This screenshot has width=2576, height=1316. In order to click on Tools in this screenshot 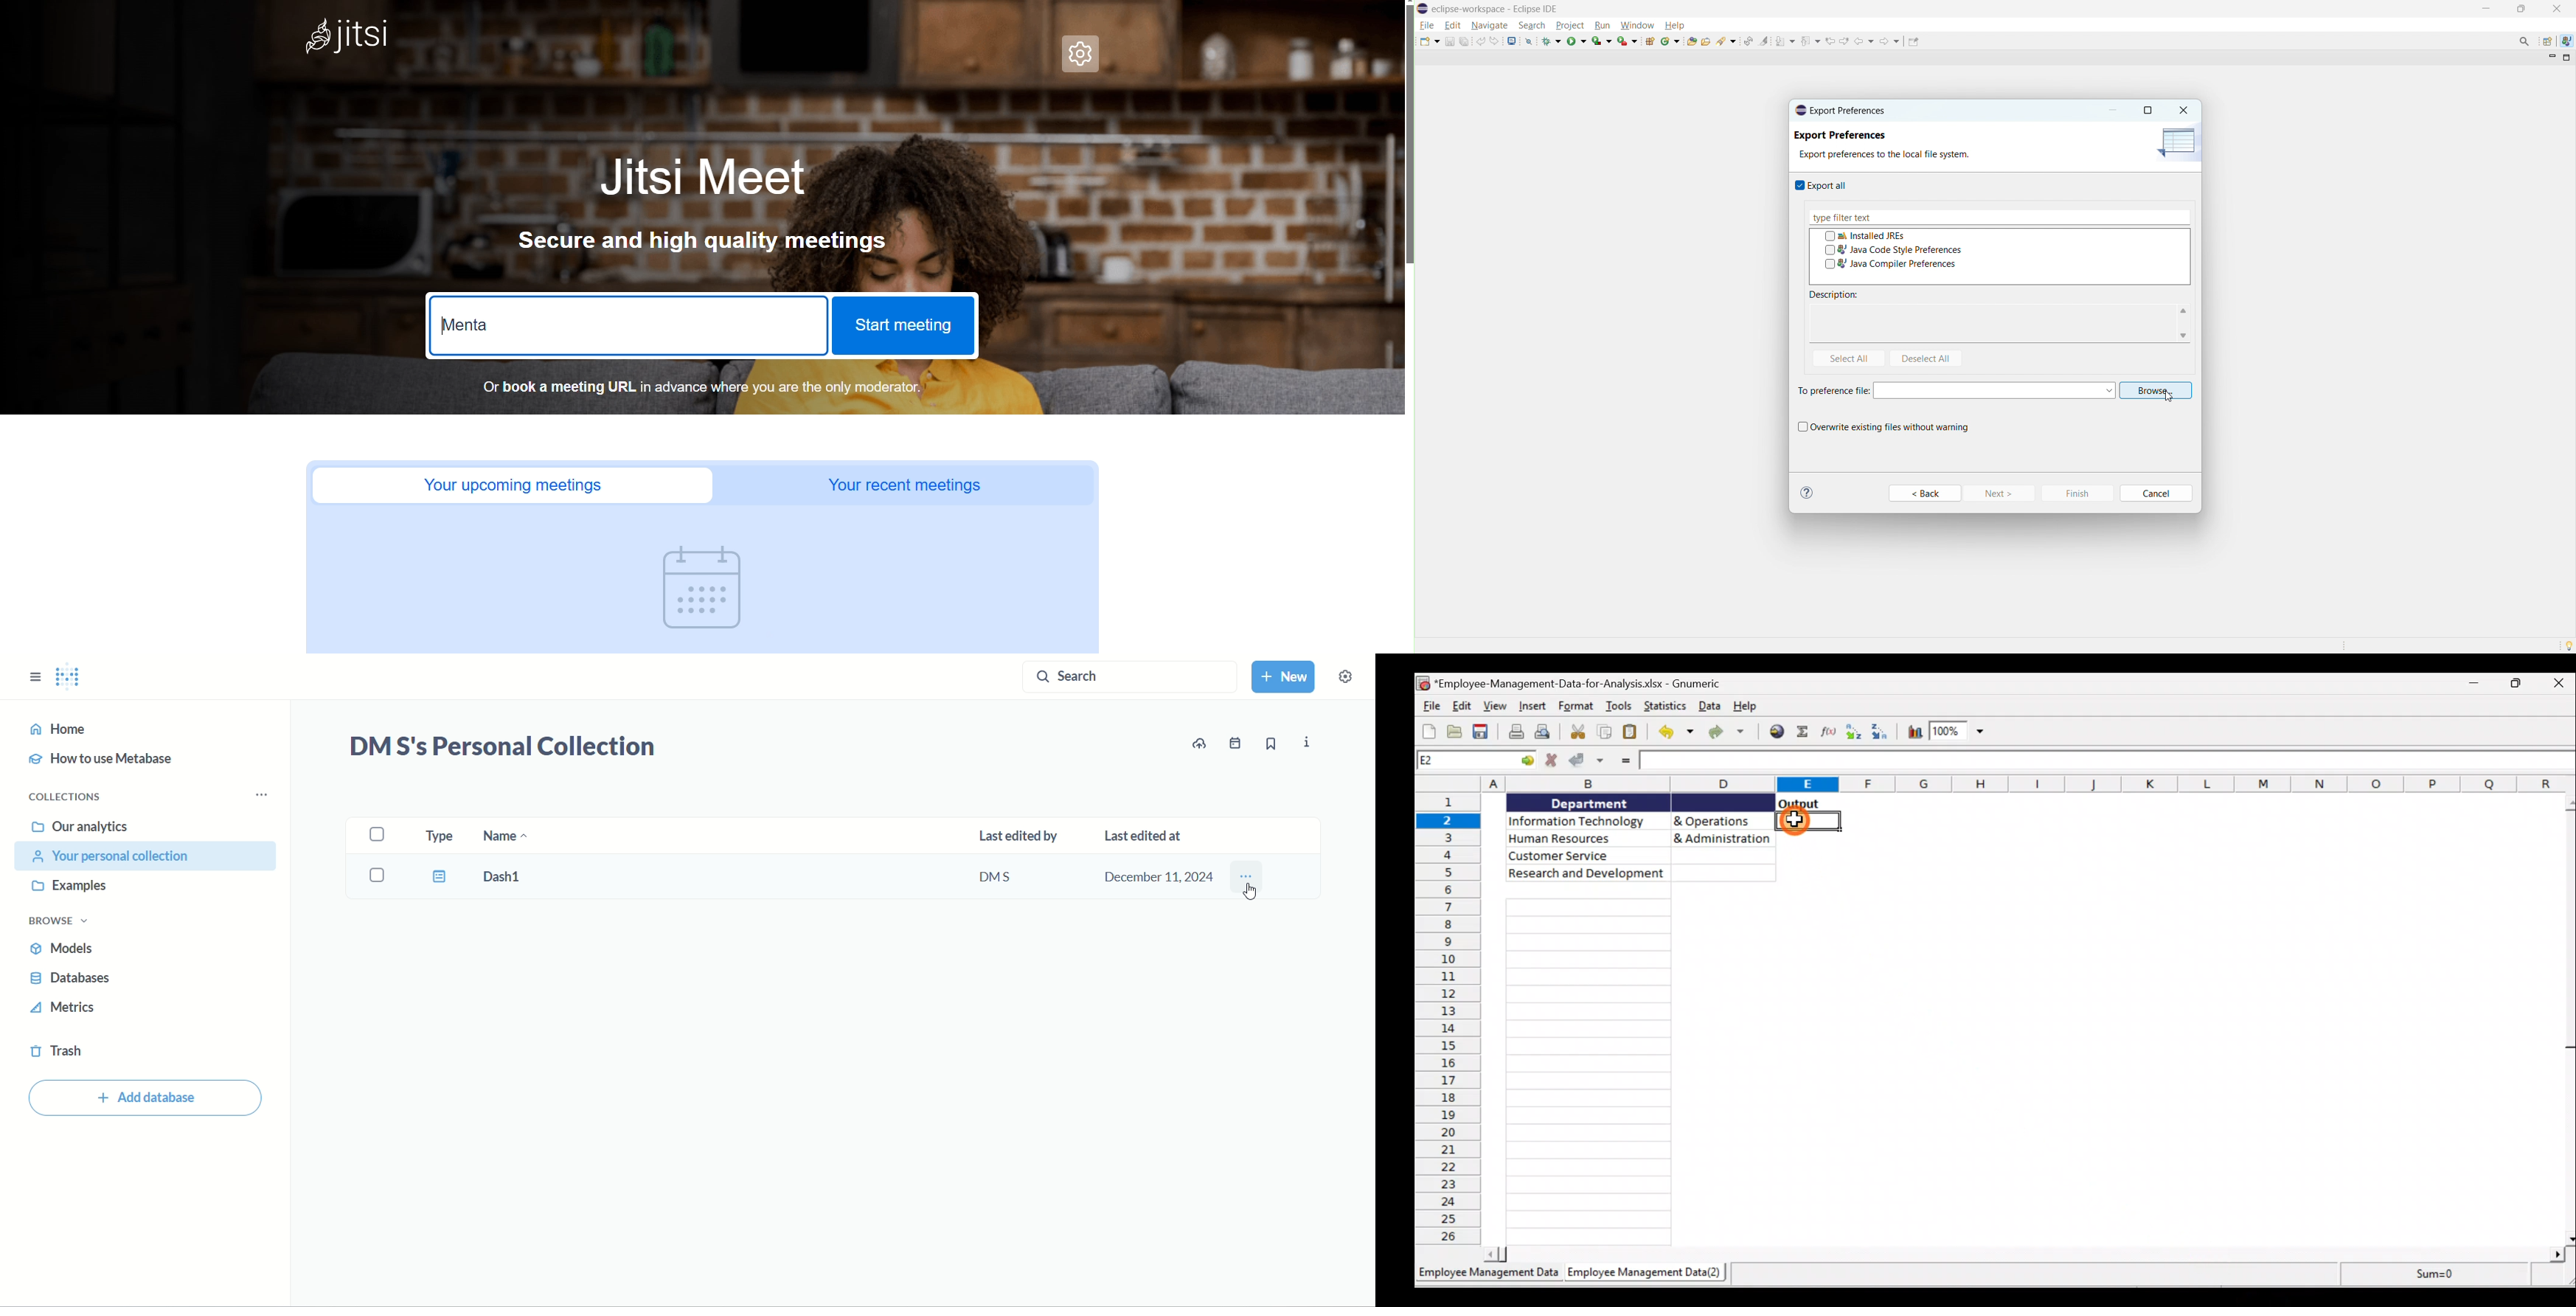, I will do `click(1620, 704)`.